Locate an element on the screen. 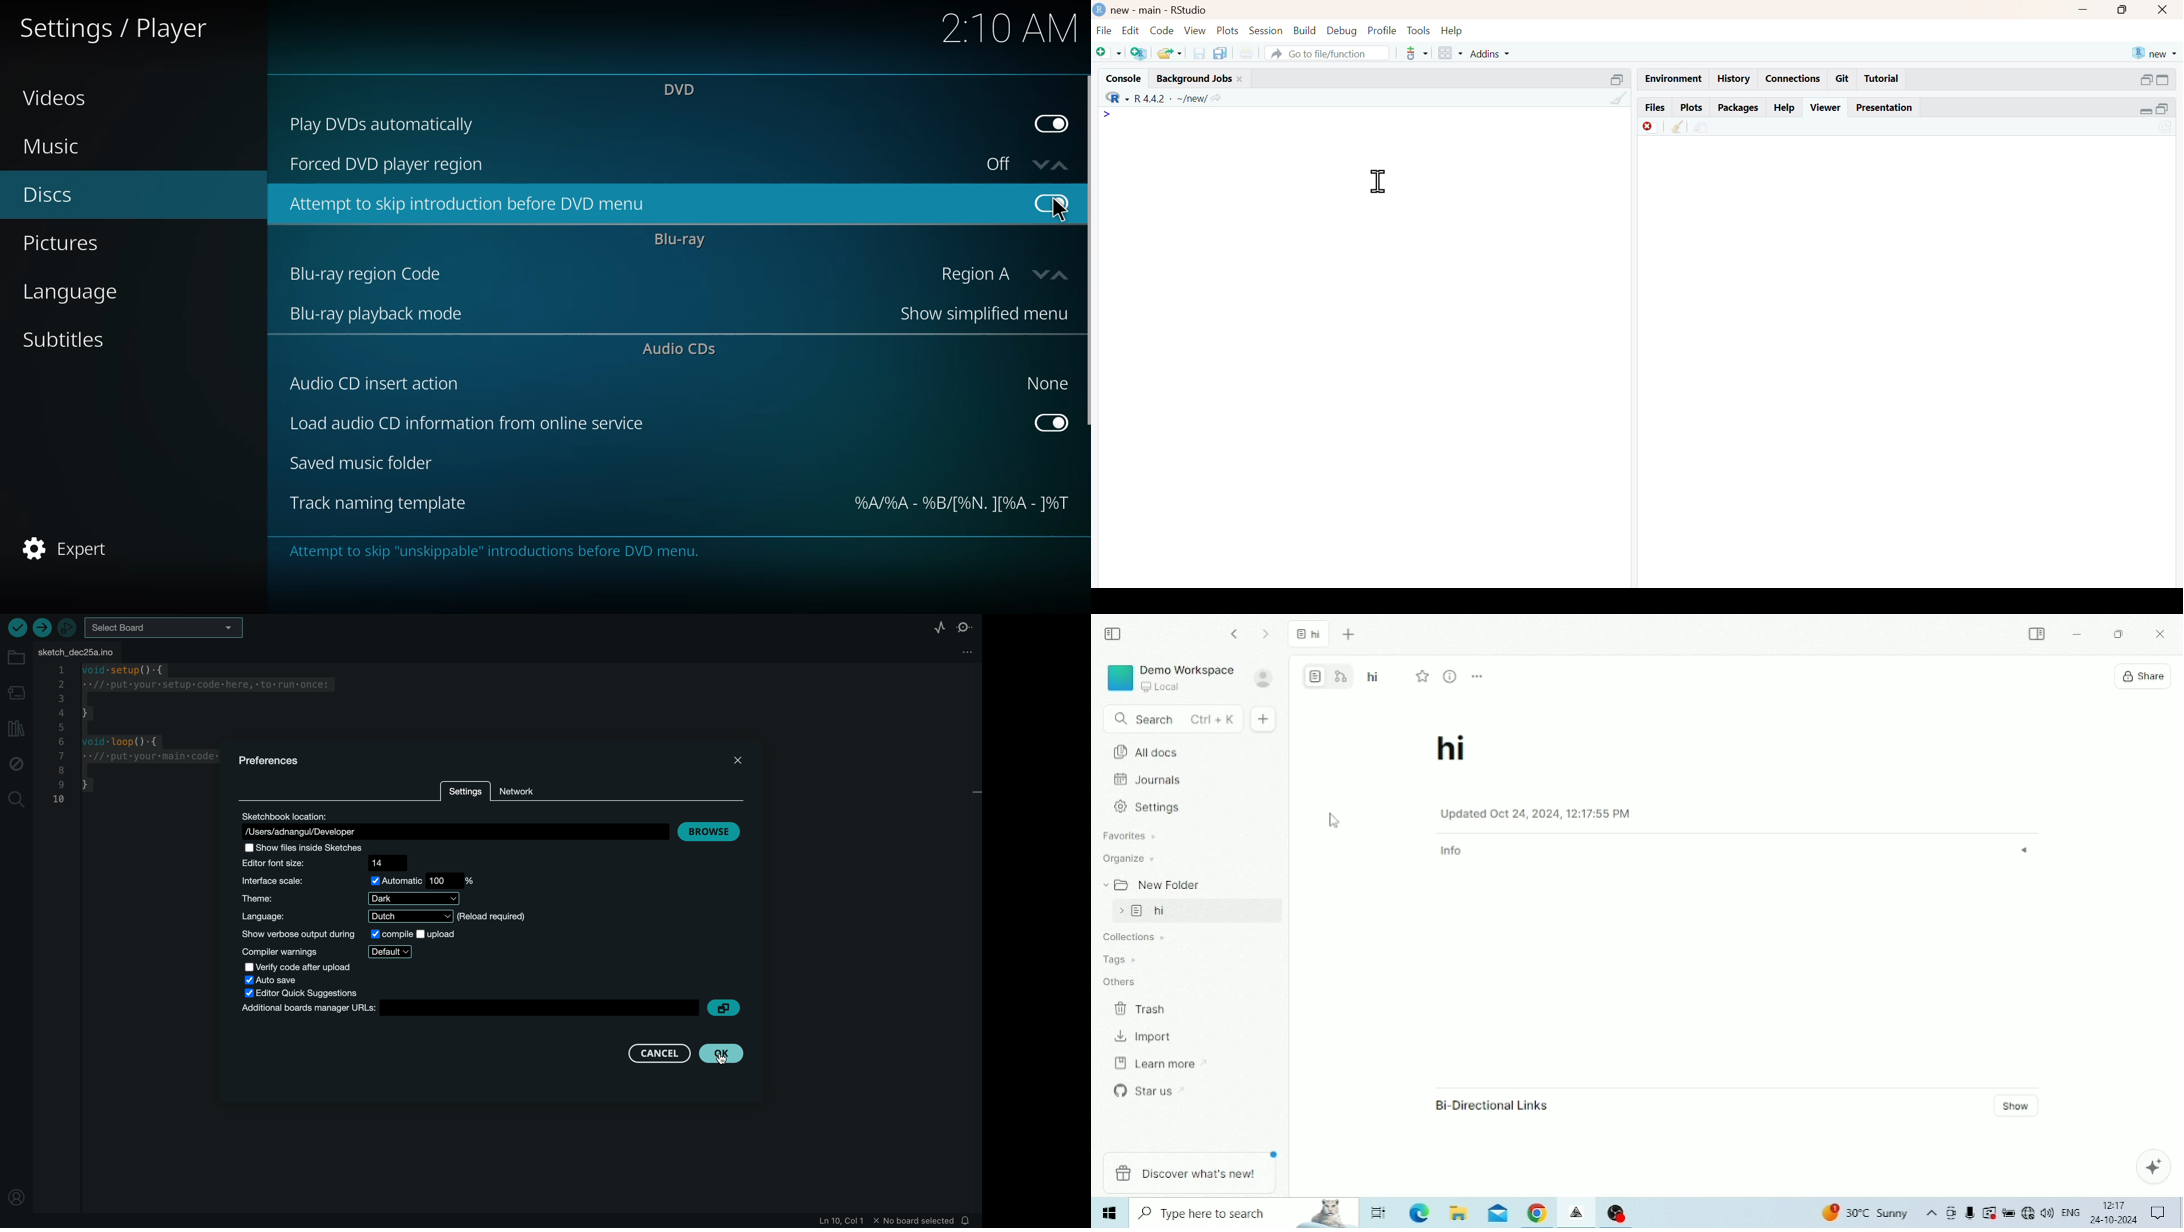 This screenshot has width=2184, height=1232. background jobs is located at coordinates (1195, 80).